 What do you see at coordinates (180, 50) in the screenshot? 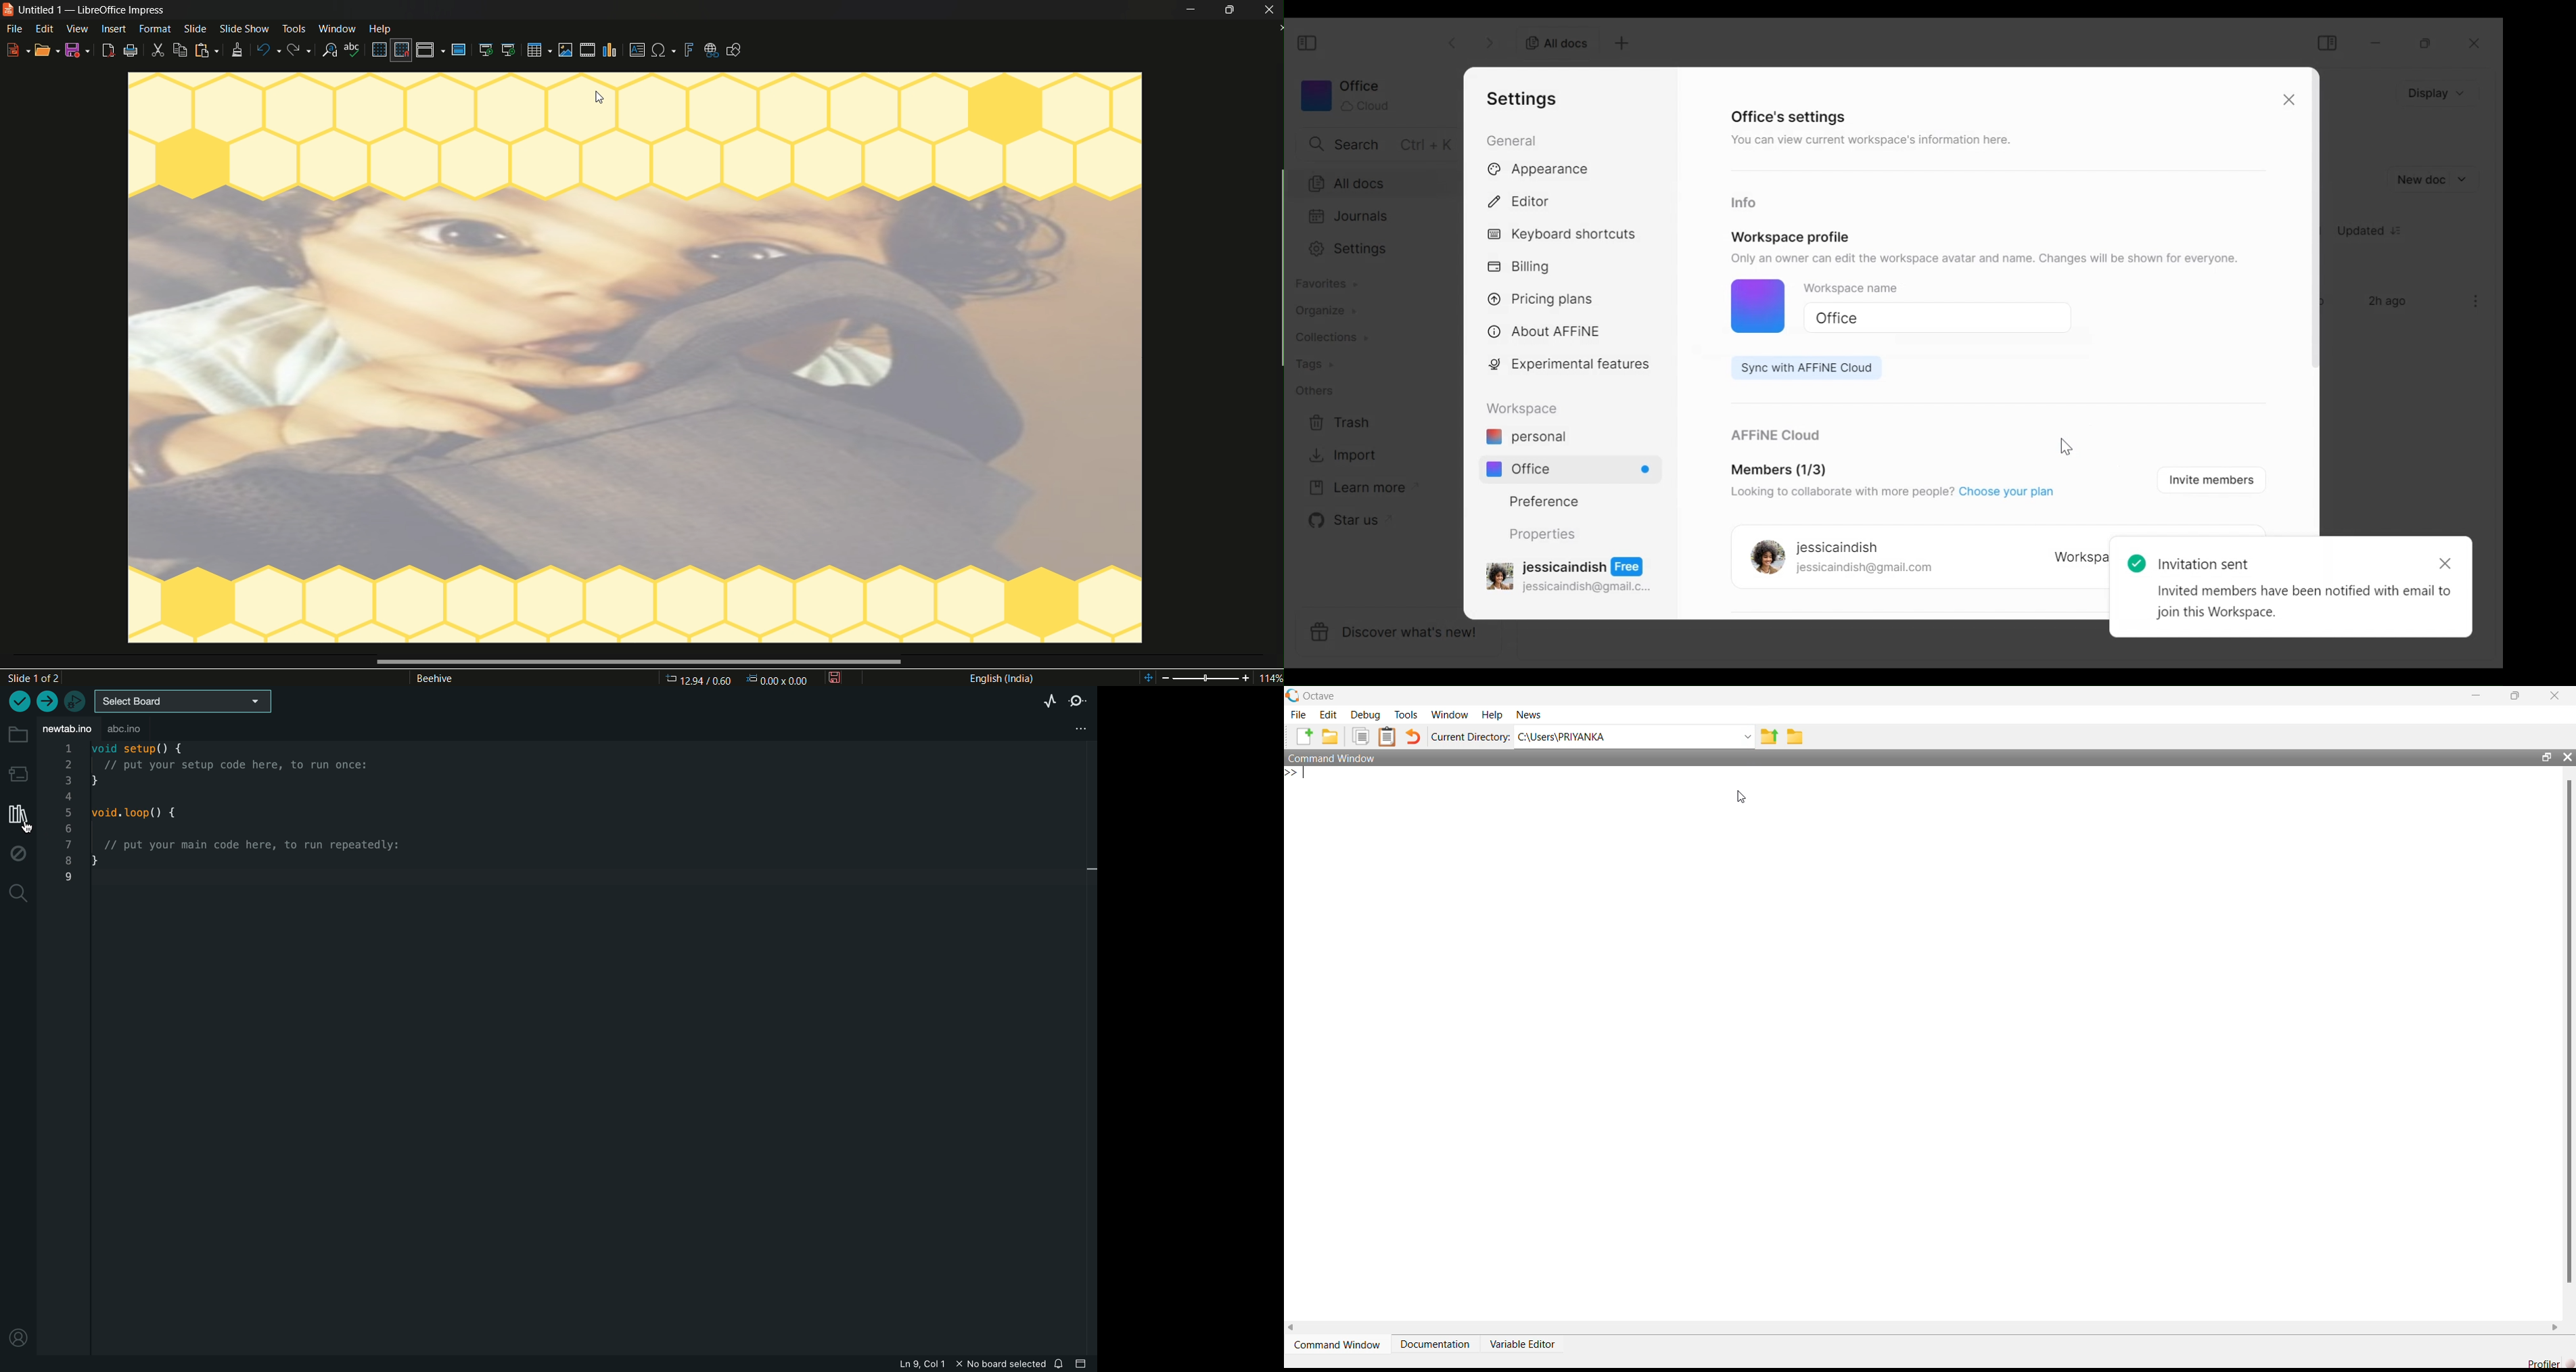
I see `copy` at bounding box center [180, 50].